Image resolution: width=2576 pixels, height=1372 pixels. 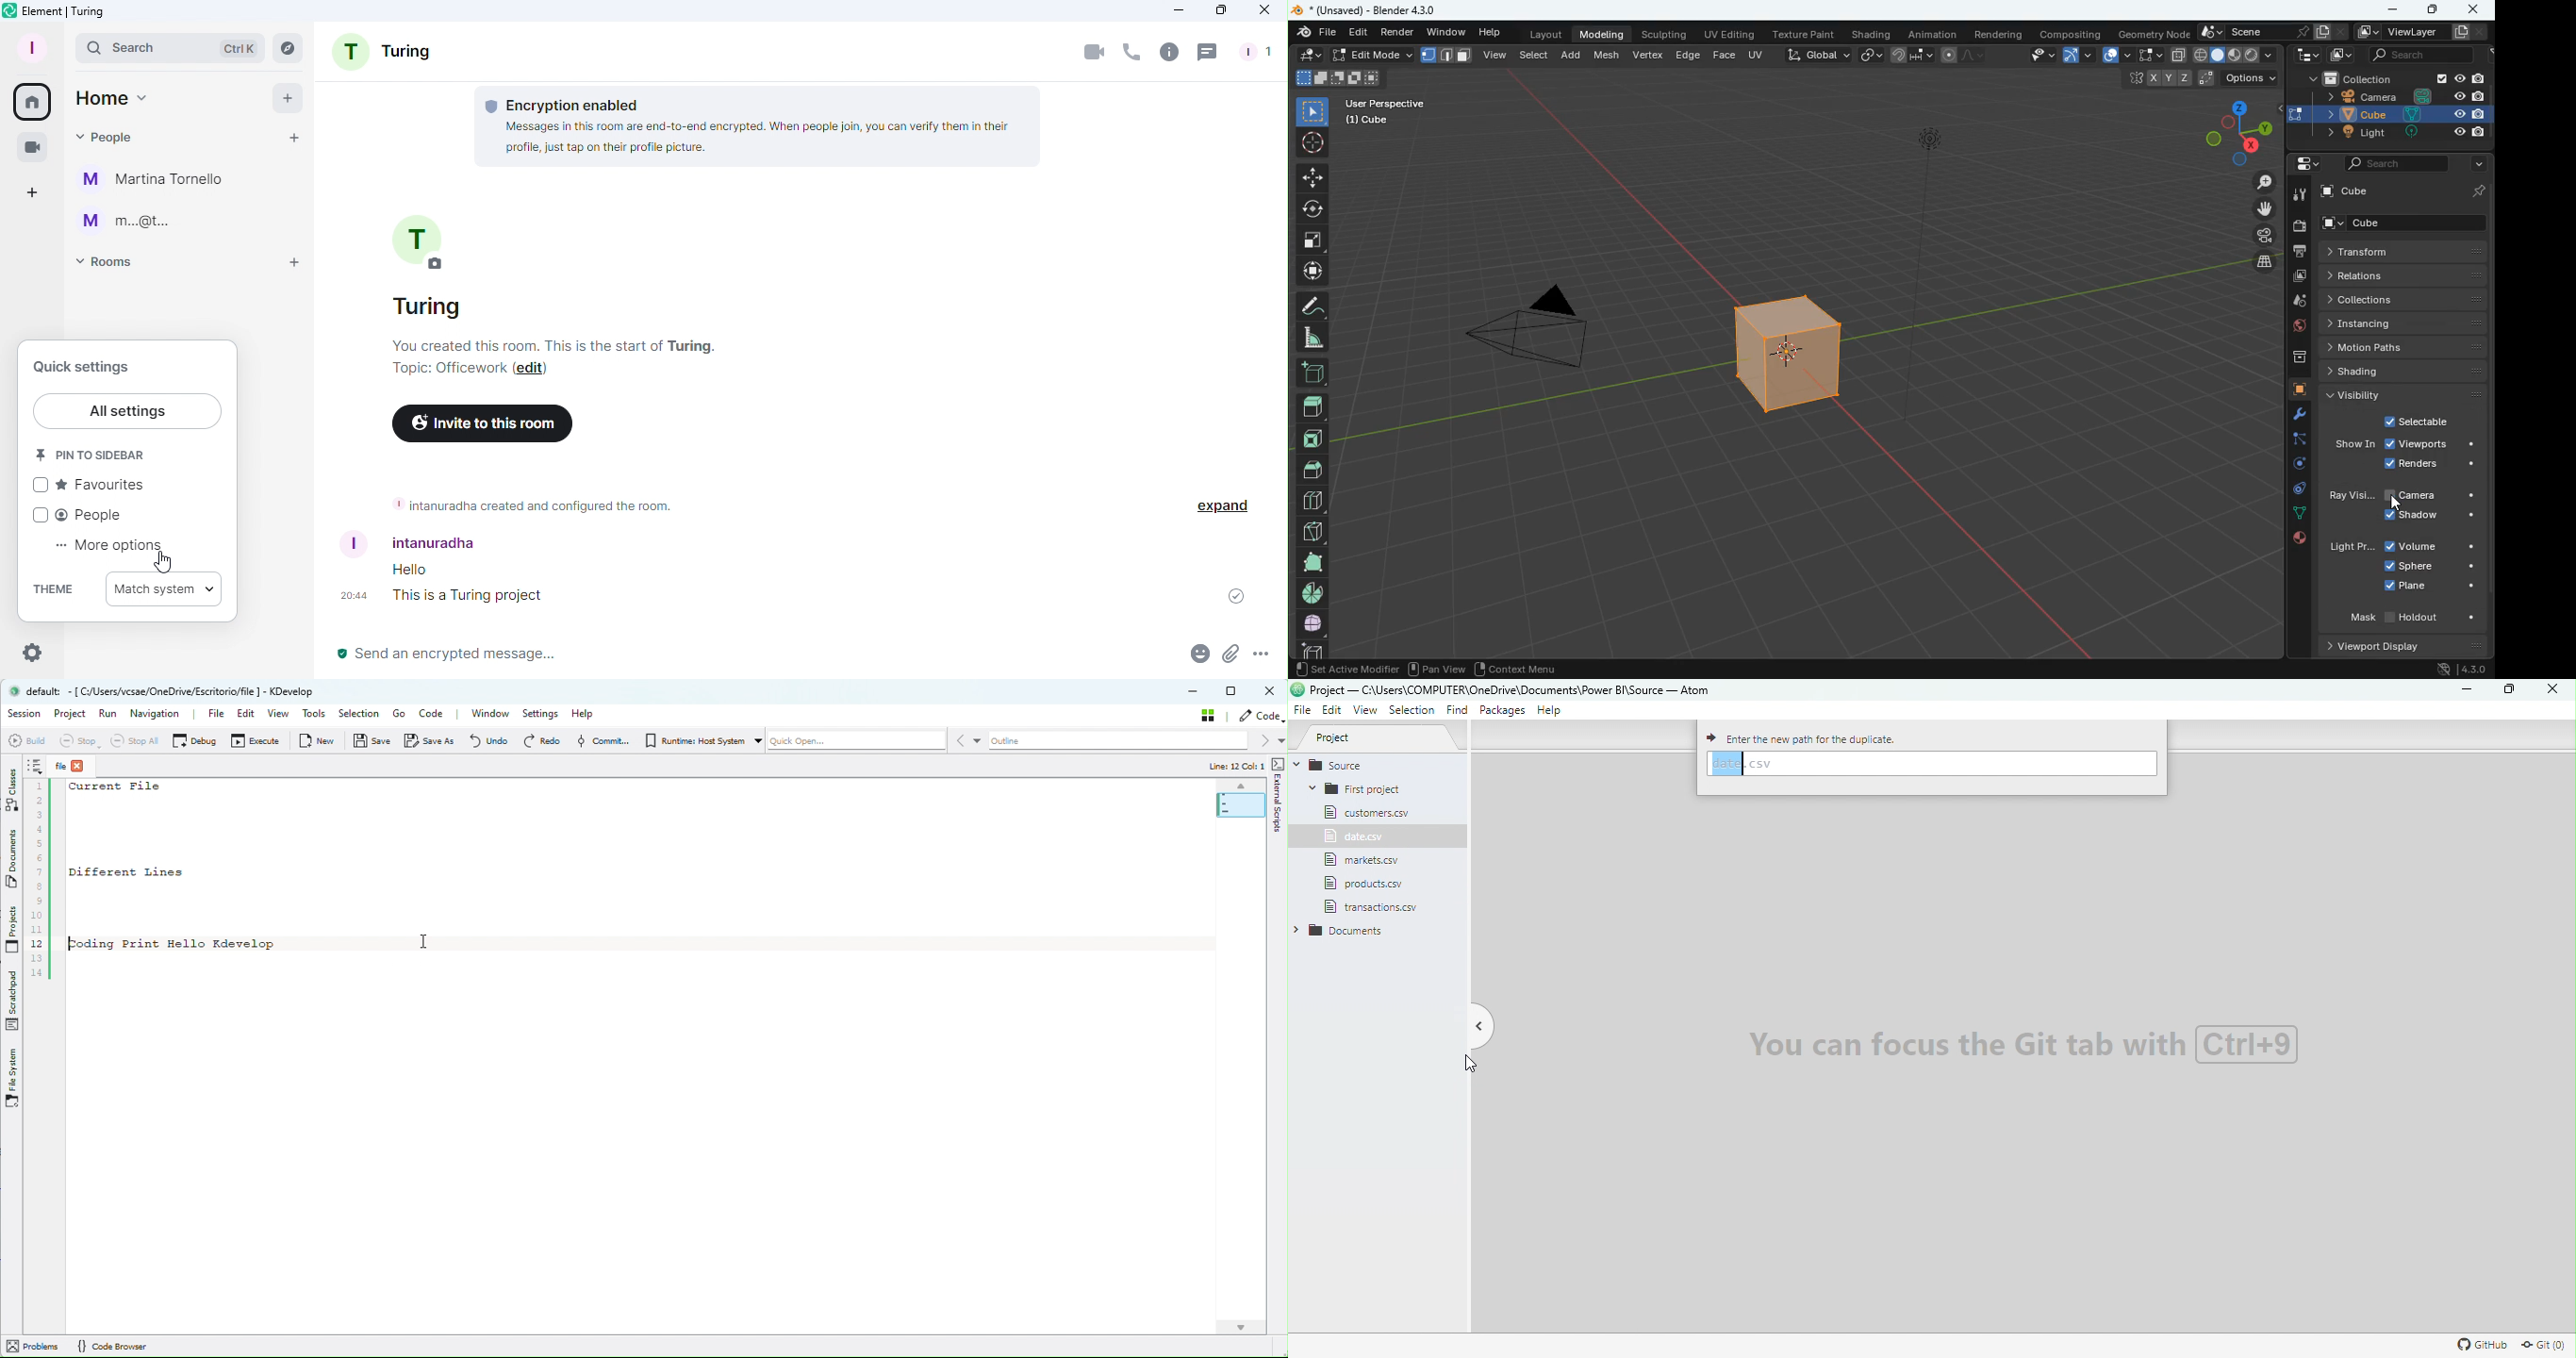 I want to click on postion, so click(x=2204, y=79).